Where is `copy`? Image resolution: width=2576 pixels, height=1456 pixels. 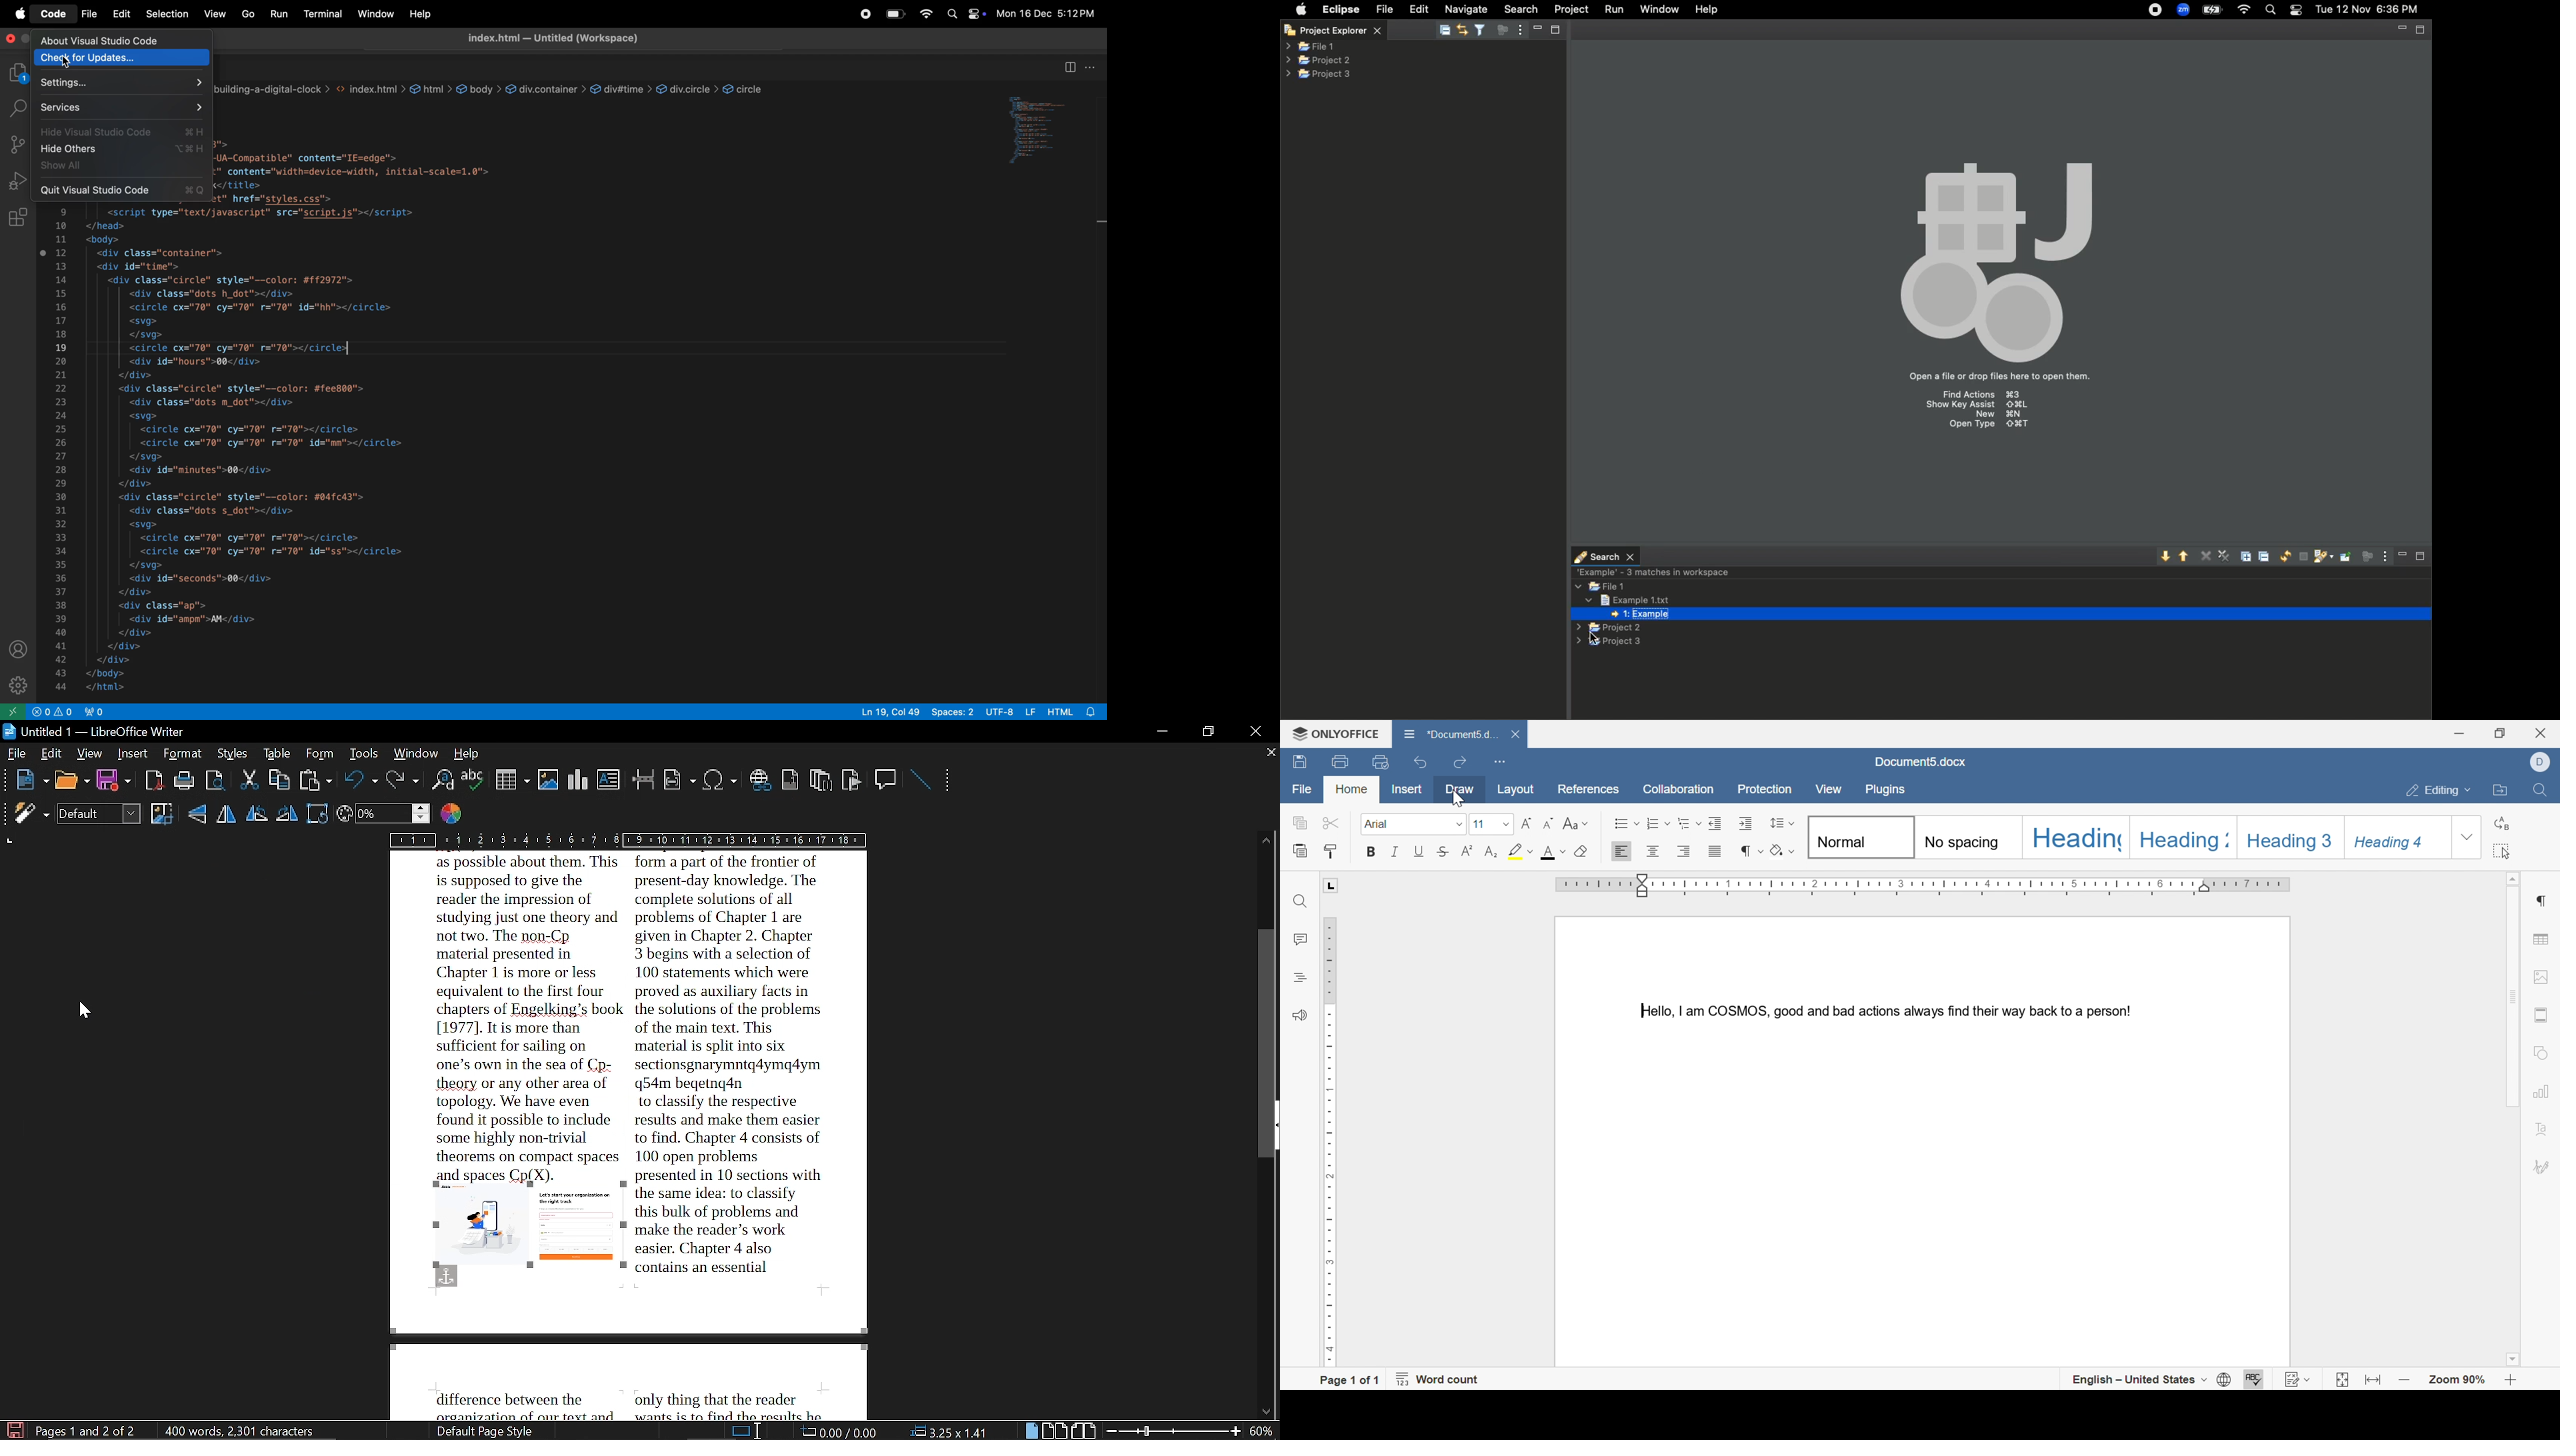 copy is located at coordinates (279, 779).